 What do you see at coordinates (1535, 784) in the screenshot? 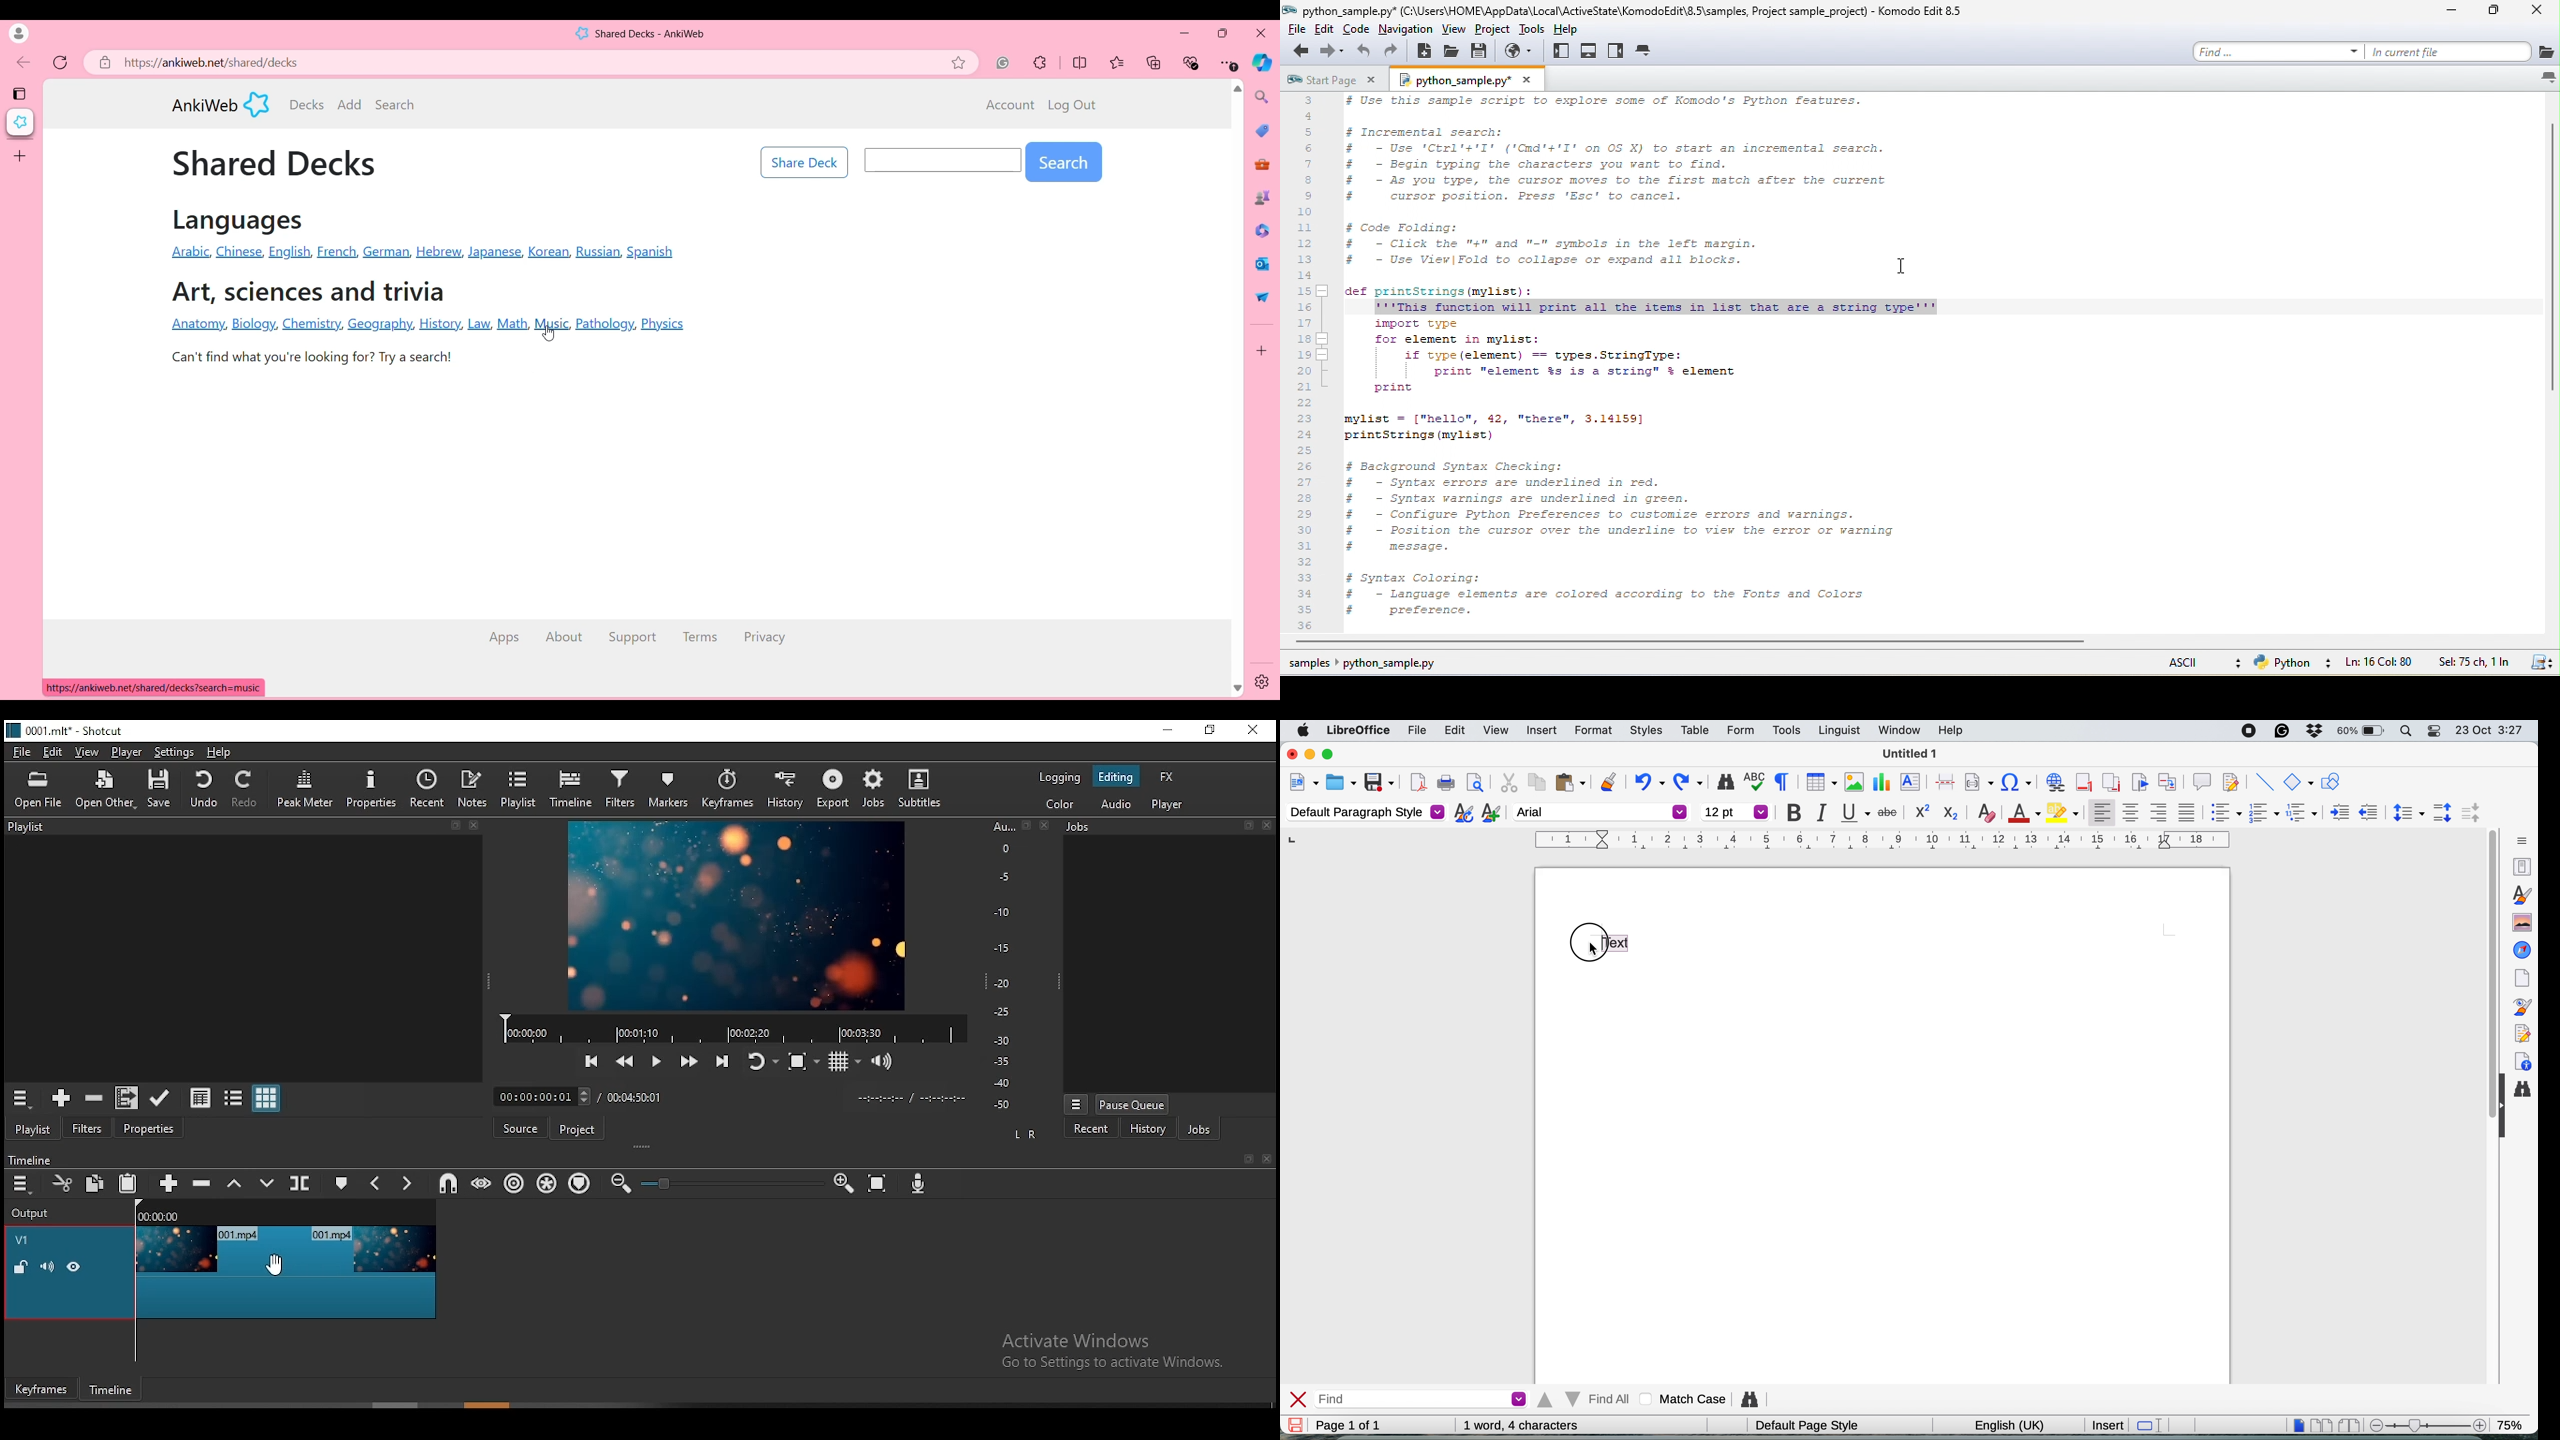
I see `copy` at bounding box center [1535, 784].